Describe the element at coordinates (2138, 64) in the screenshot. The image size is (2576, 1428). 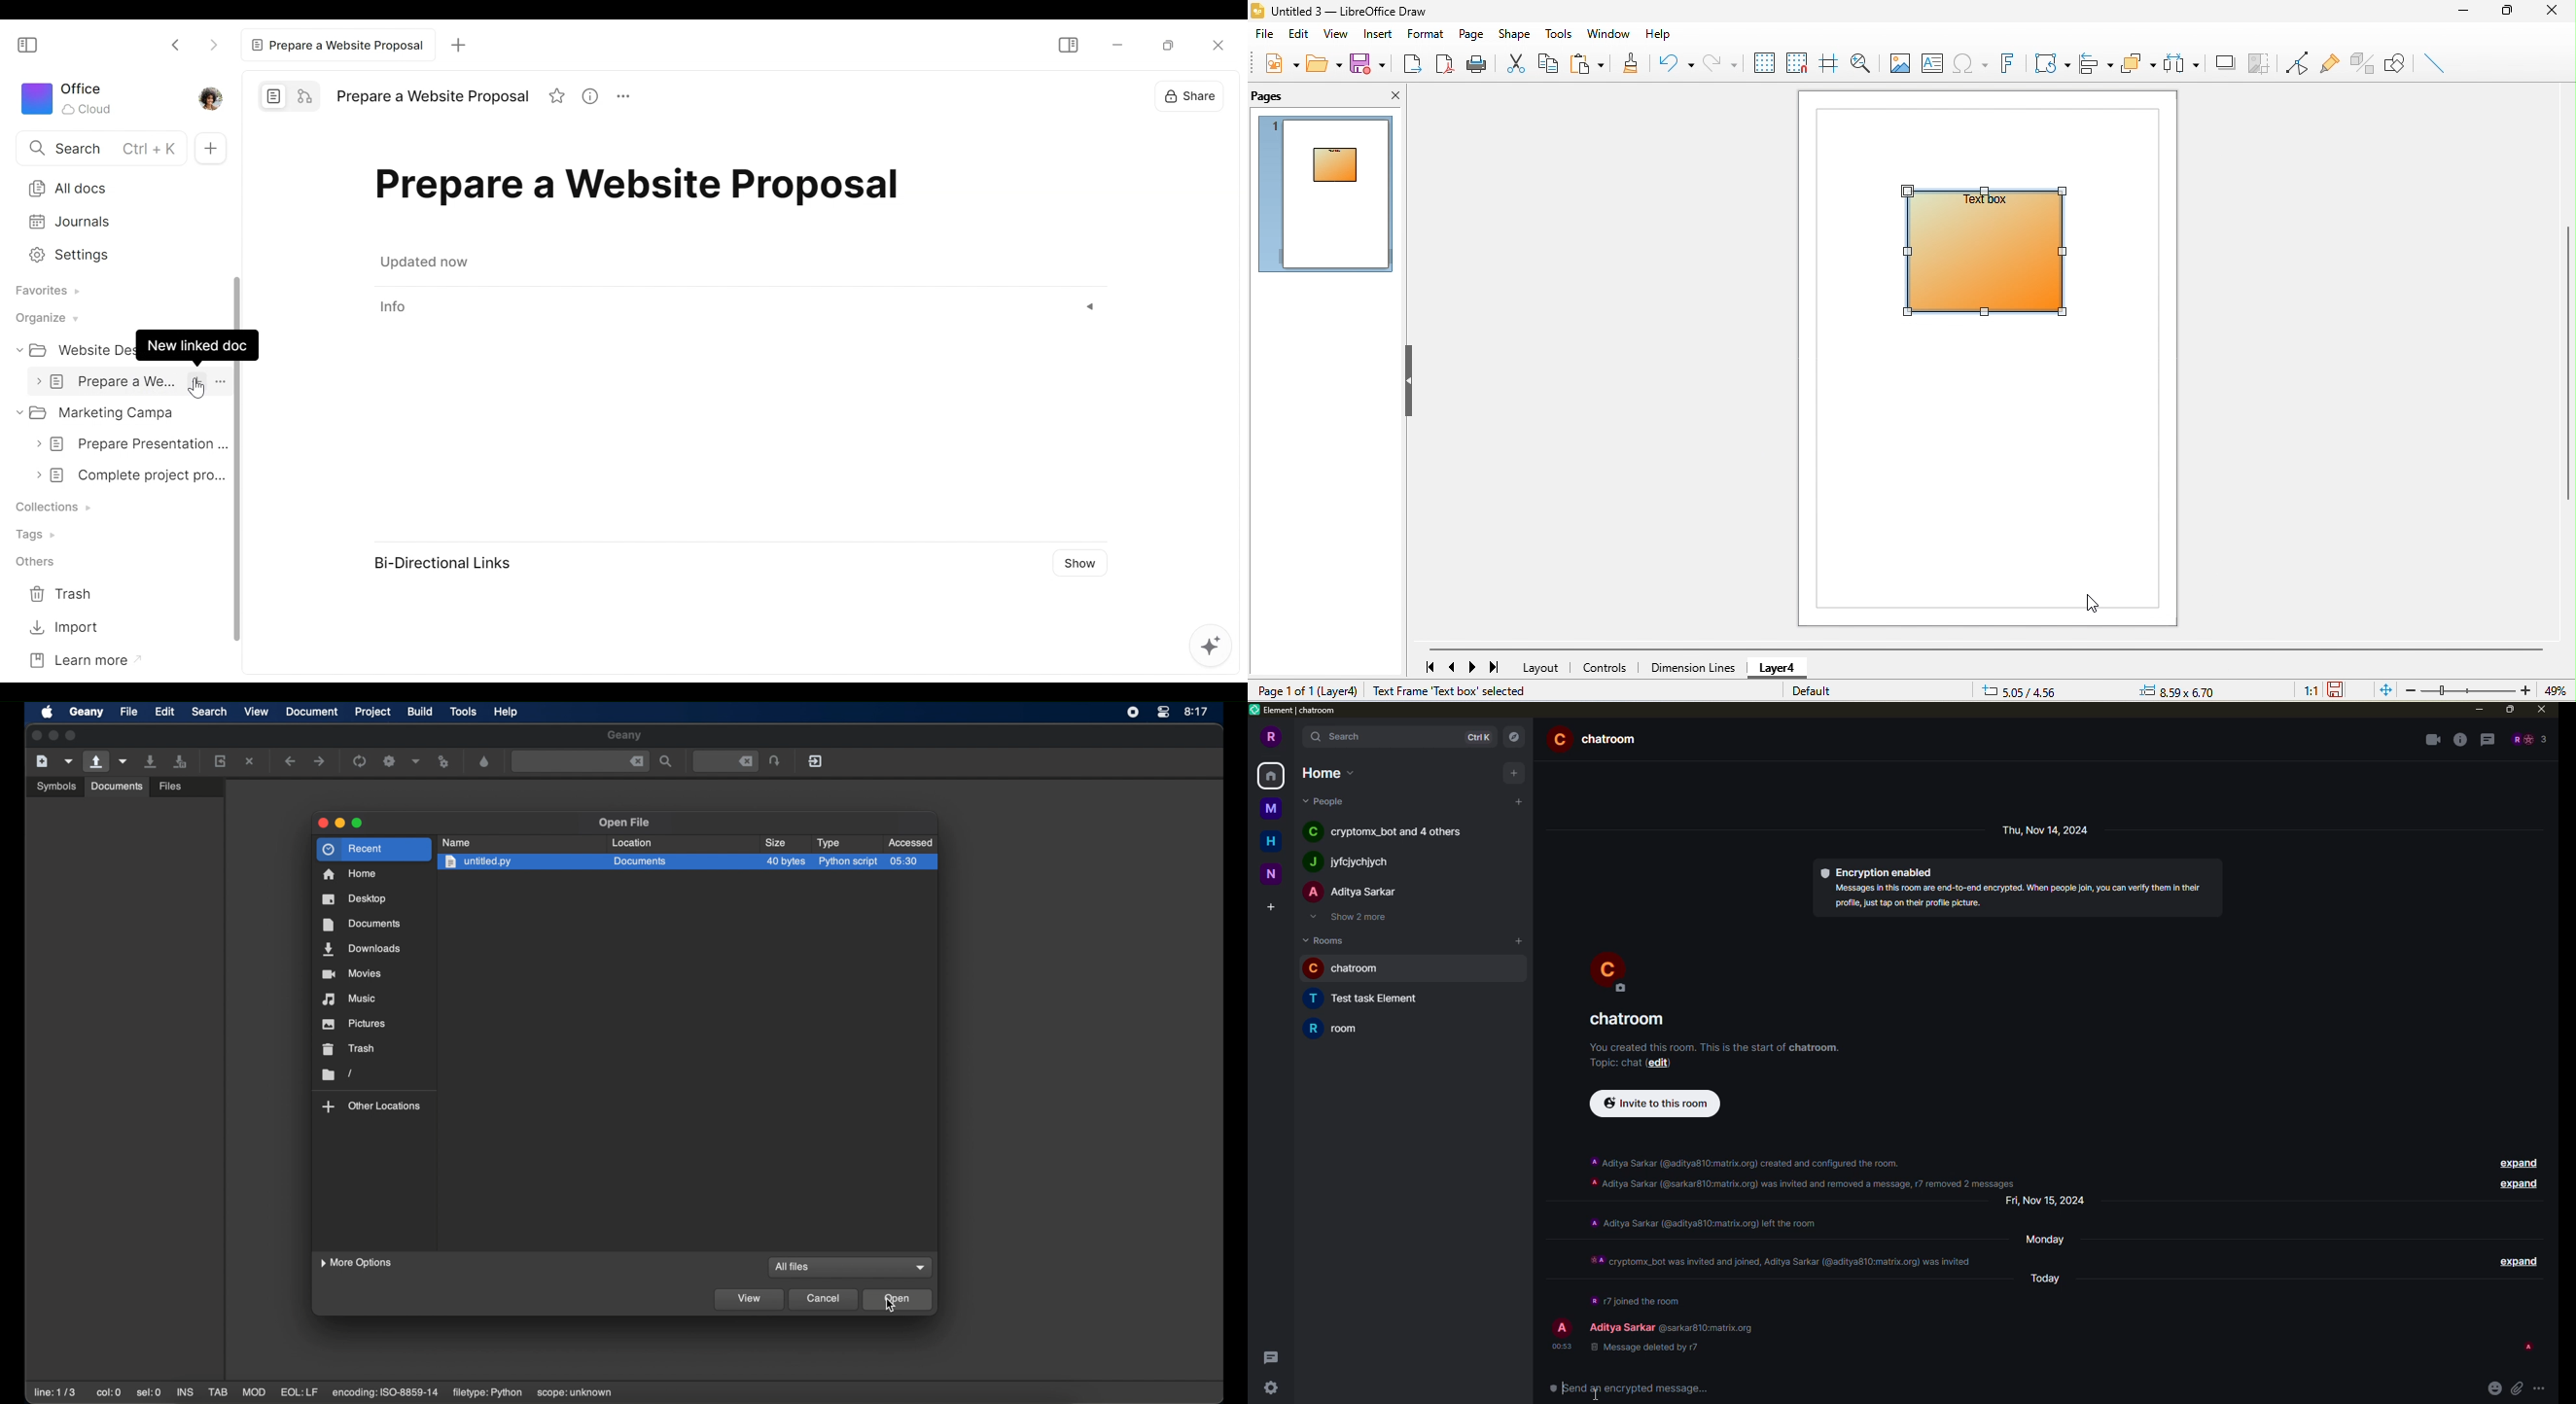
I see `arrange` at that location.